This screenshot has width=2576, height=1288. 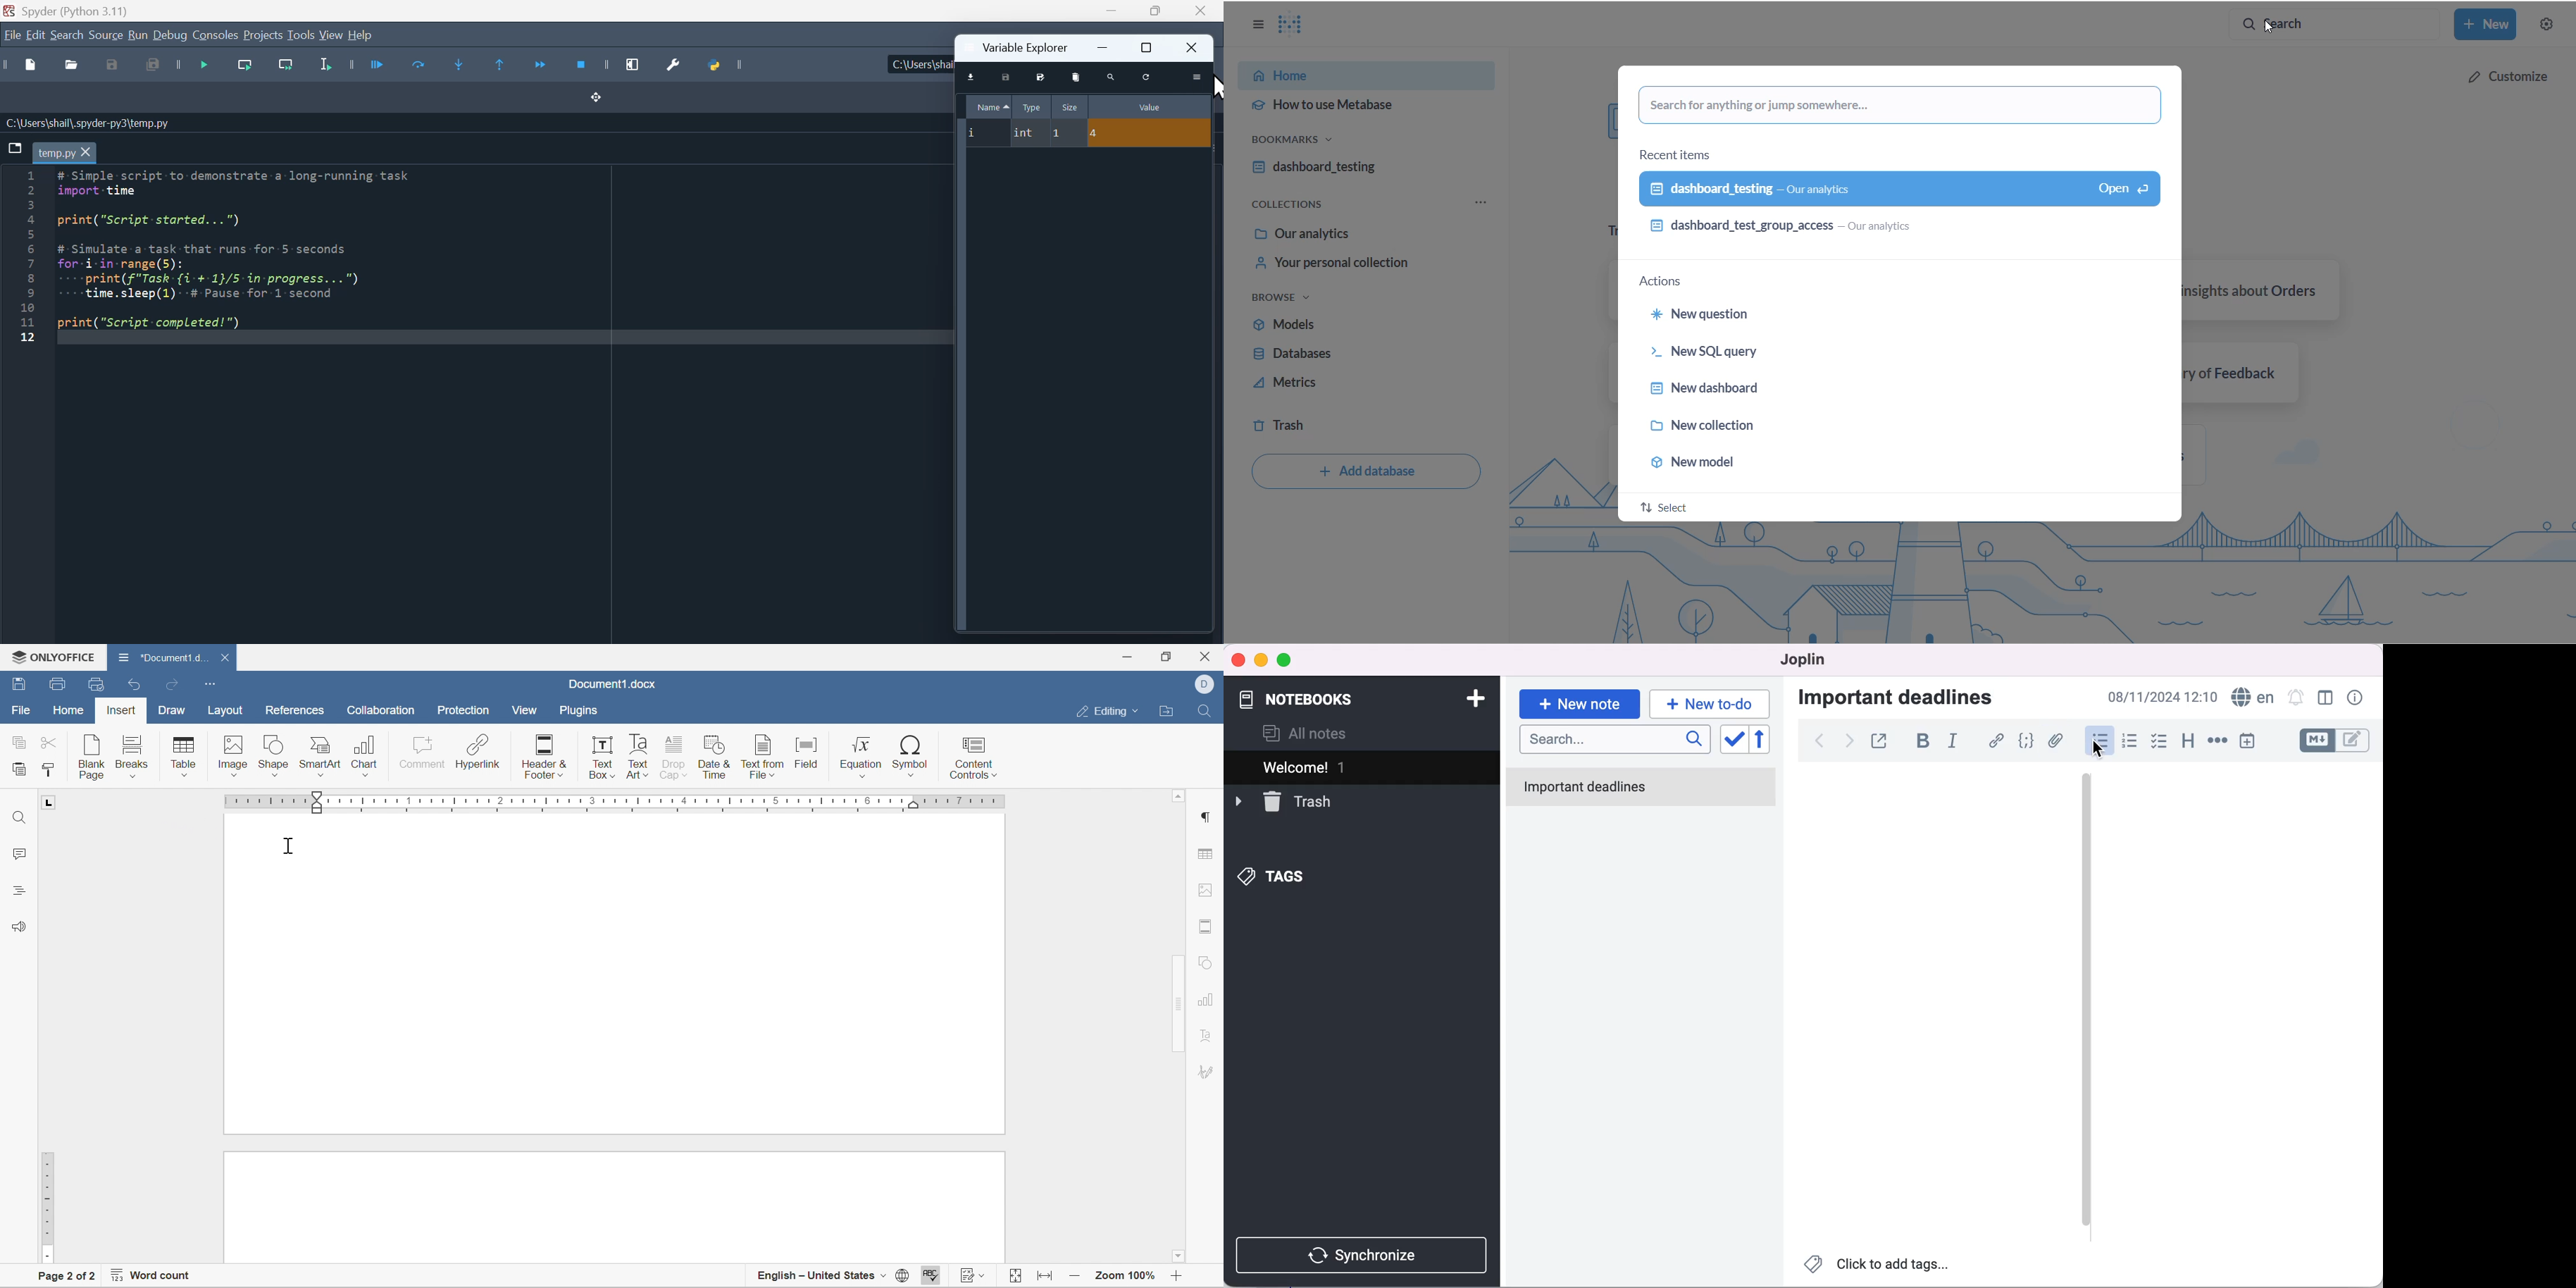 What do you see at coordinates (1238, 659) in the screenshot?
I see `close` at bounding box center [1238, 659].